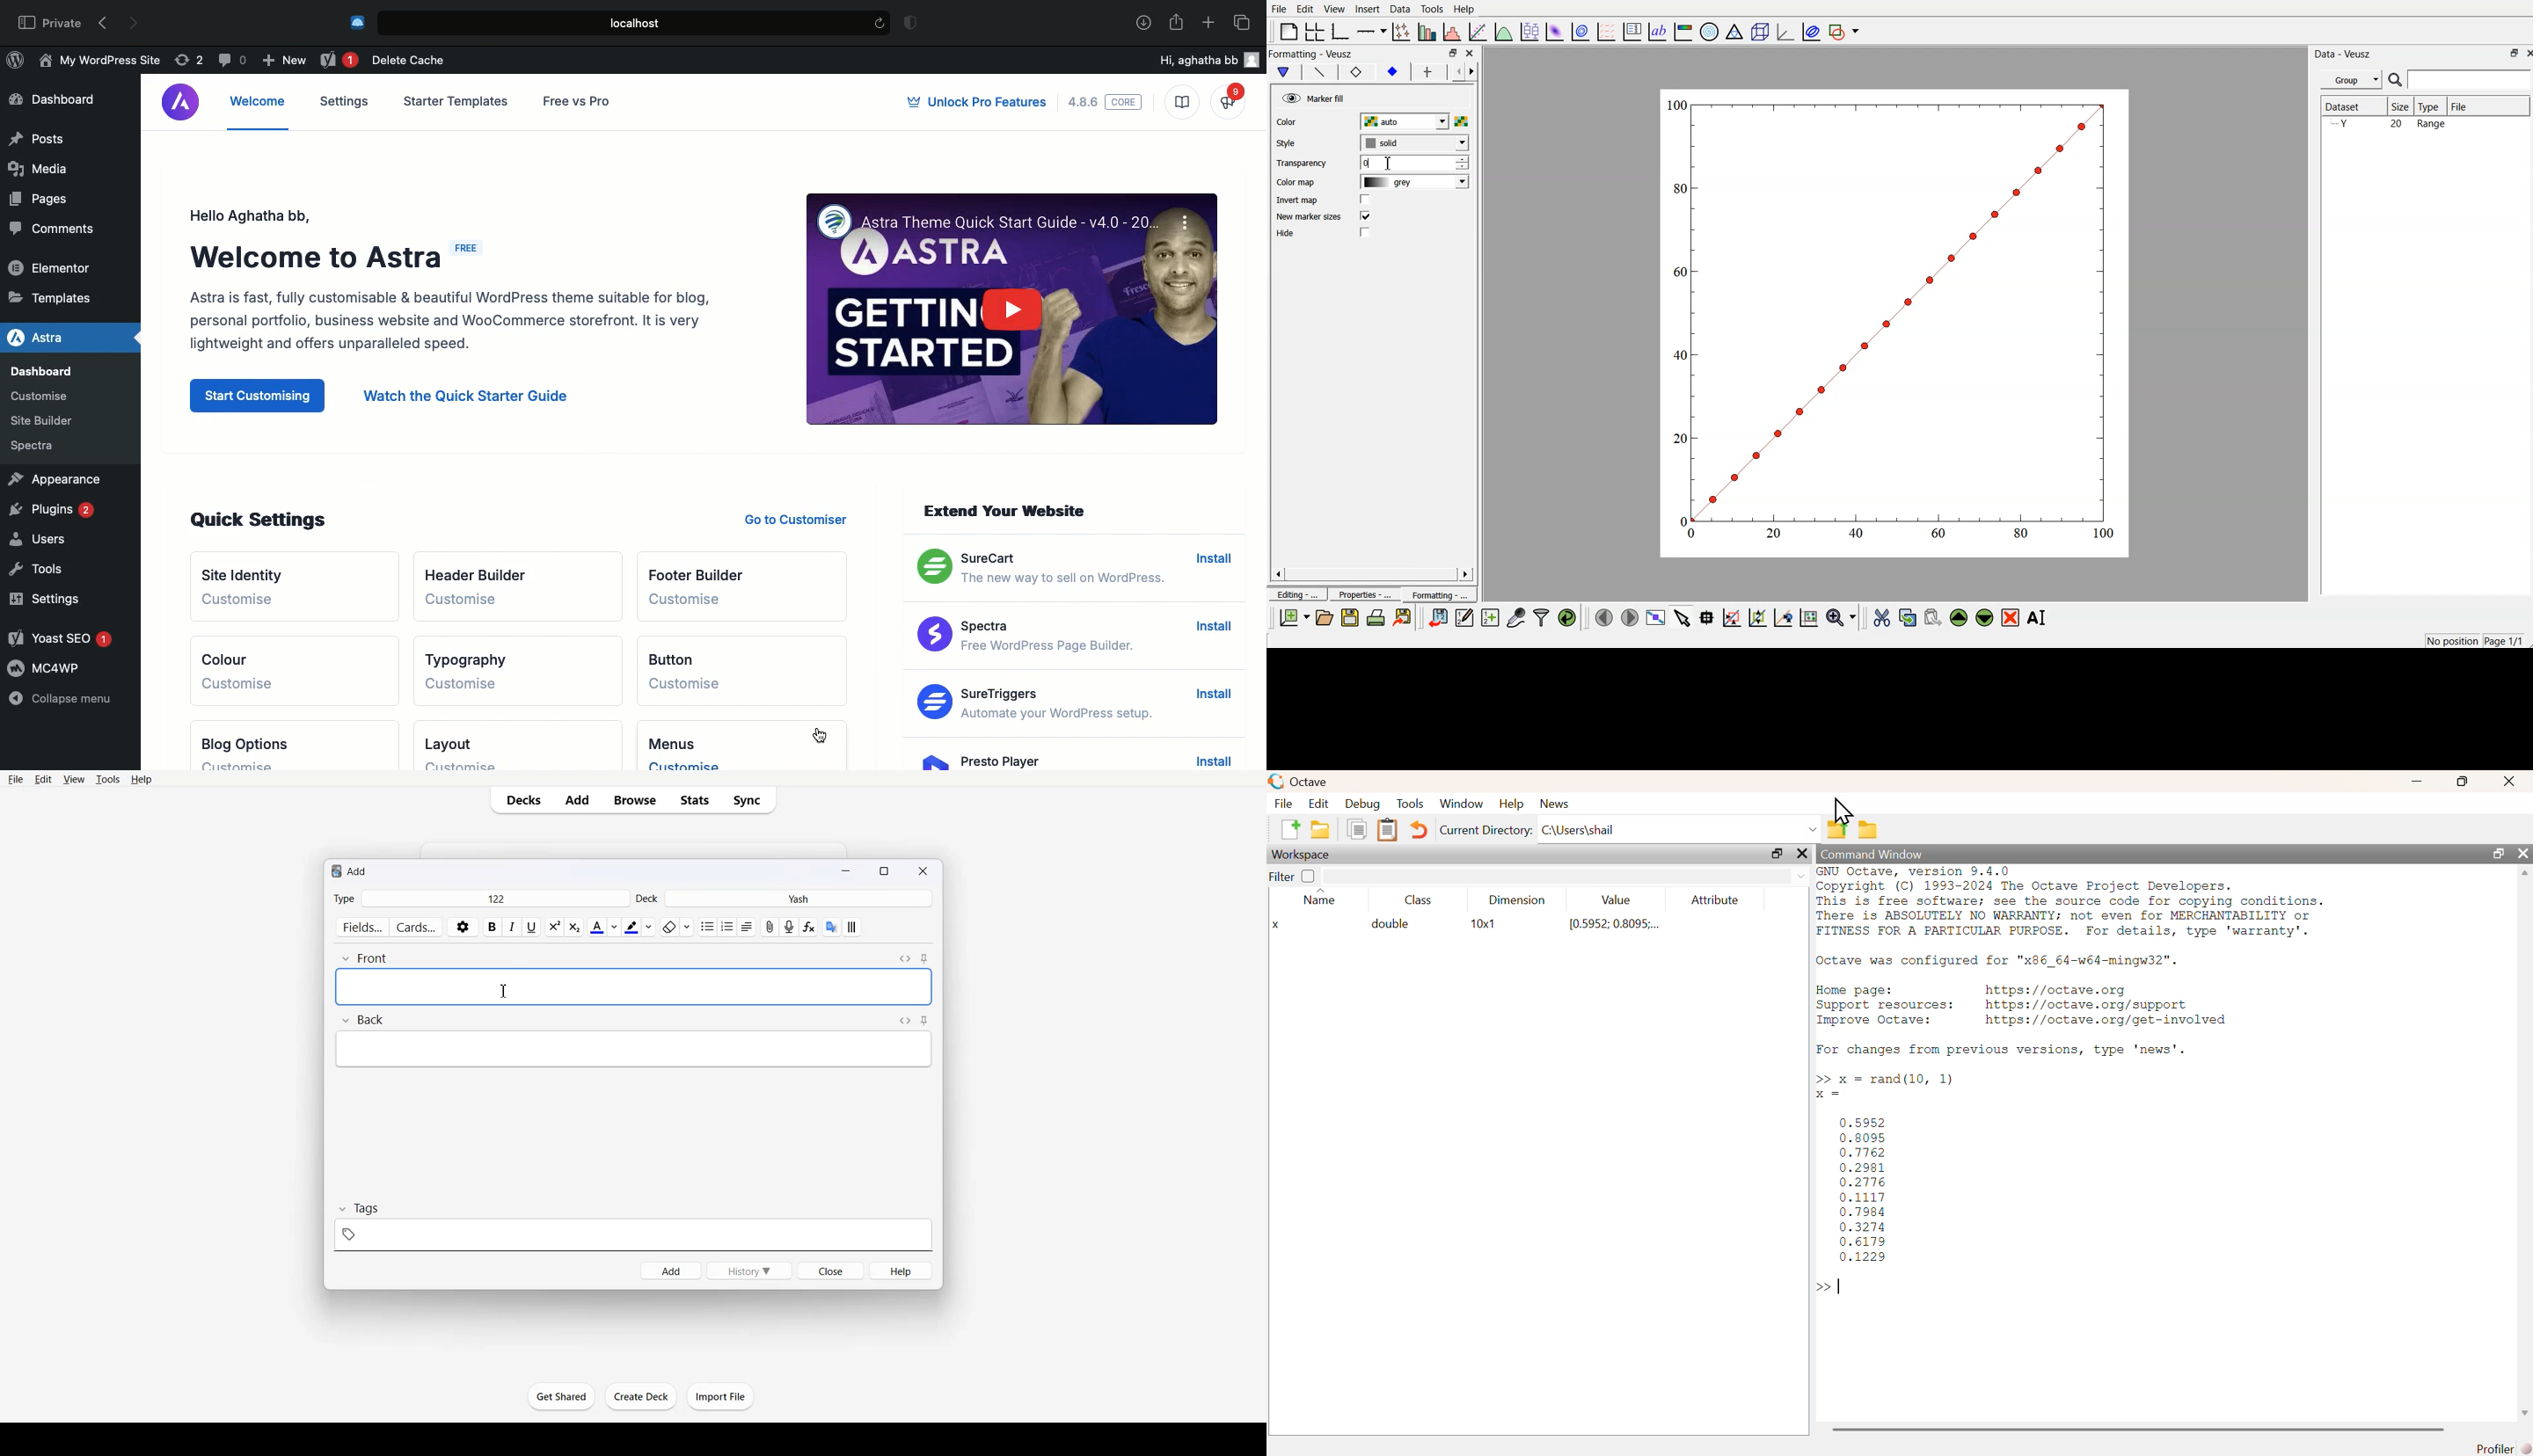  Describe the element at coordinates (635, 800) in the screenshot. I see `Browse` at that location.